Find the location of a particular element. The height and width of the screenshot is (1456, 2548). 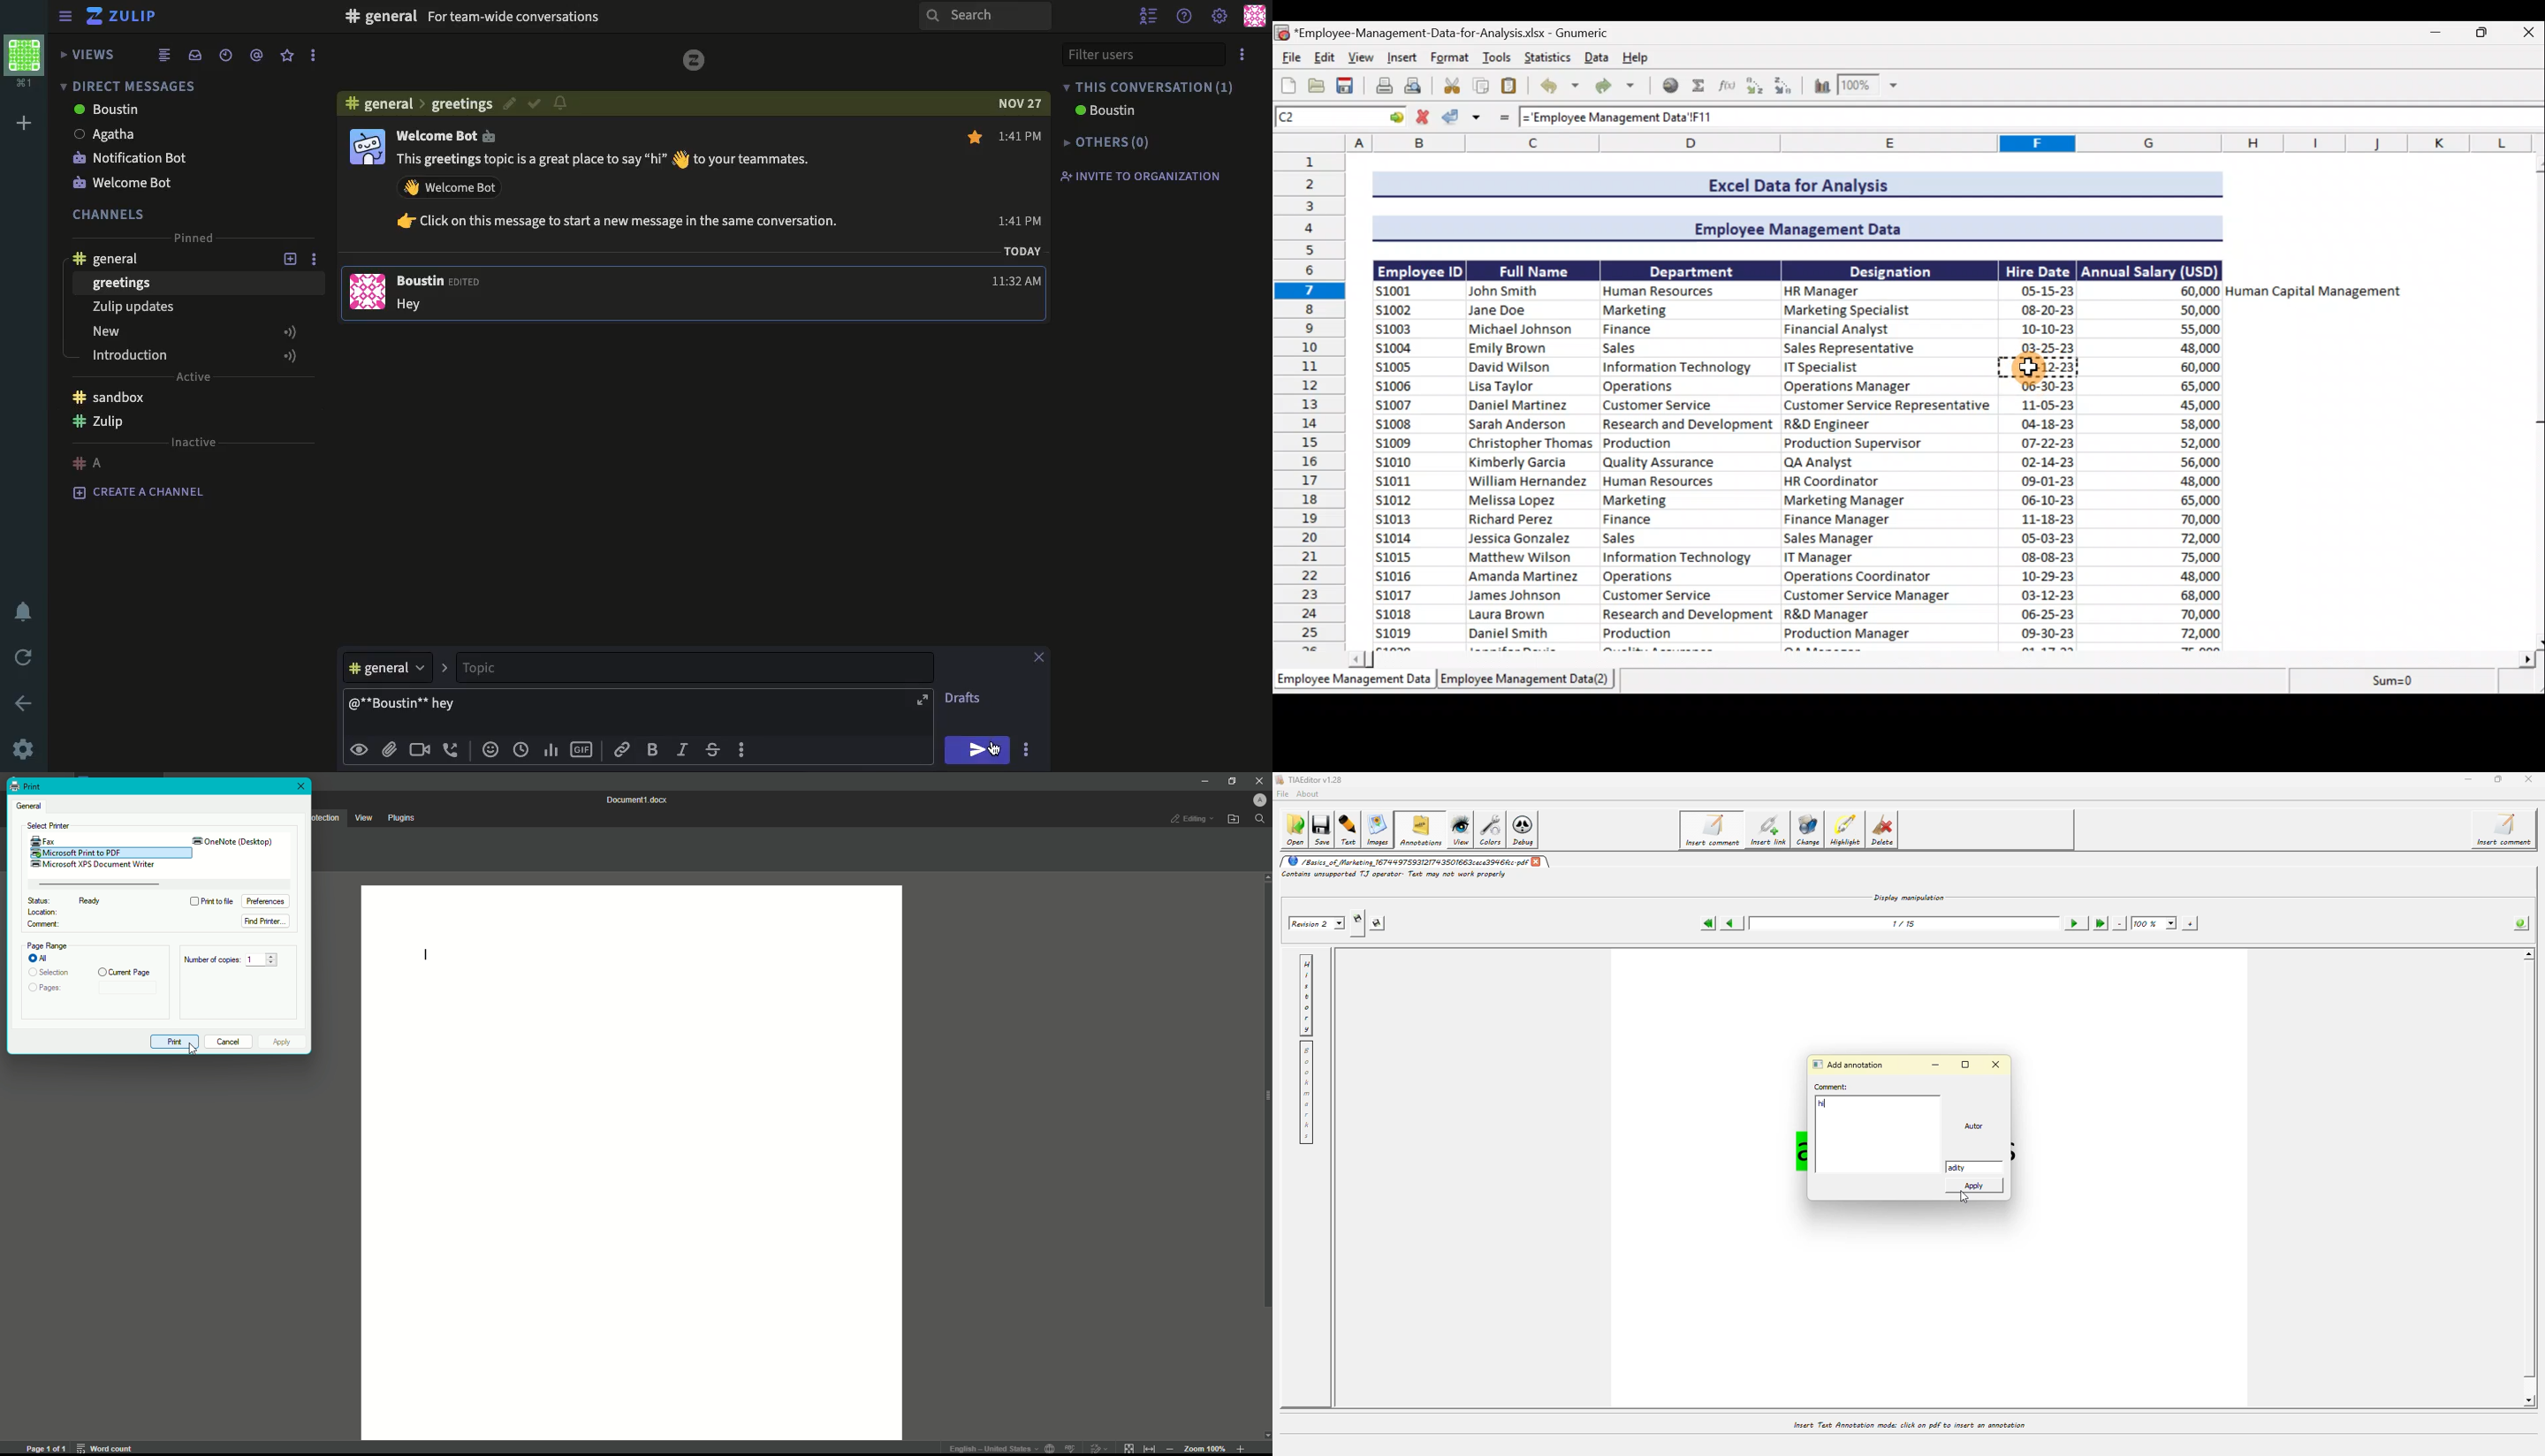

scroll down is located at coordinates (1265, 1435).